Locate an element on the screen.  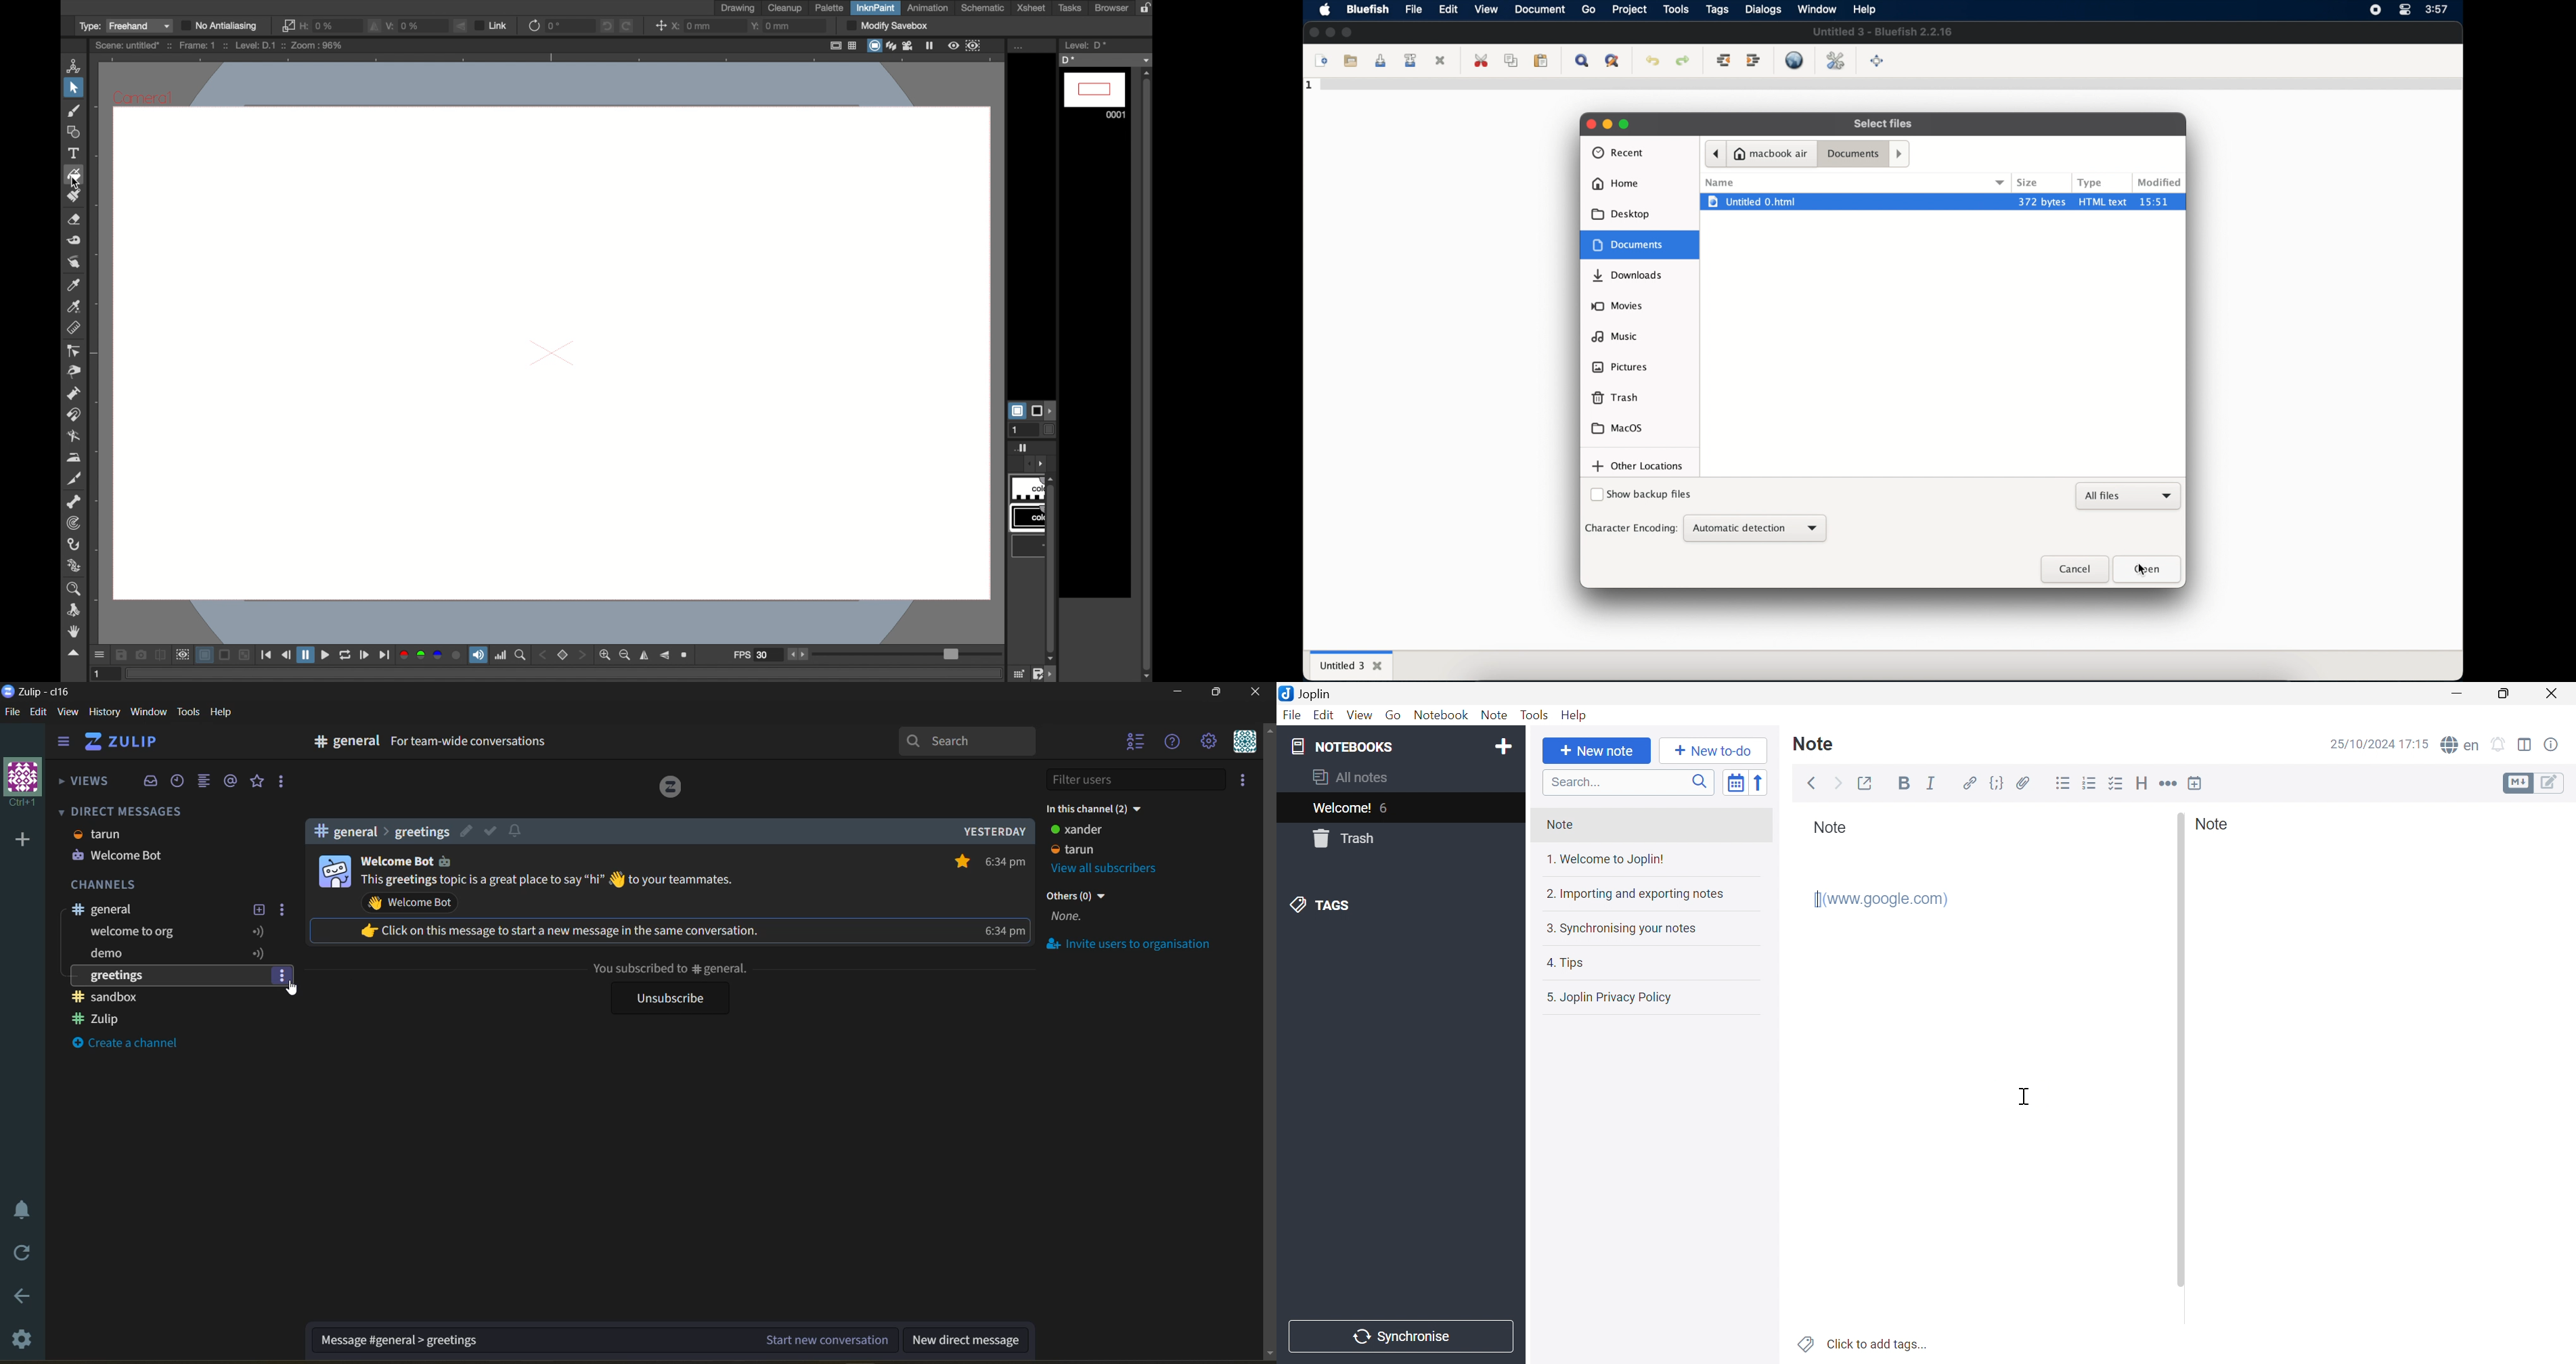
(www.google.com) is located at coordinates (1882, 899).